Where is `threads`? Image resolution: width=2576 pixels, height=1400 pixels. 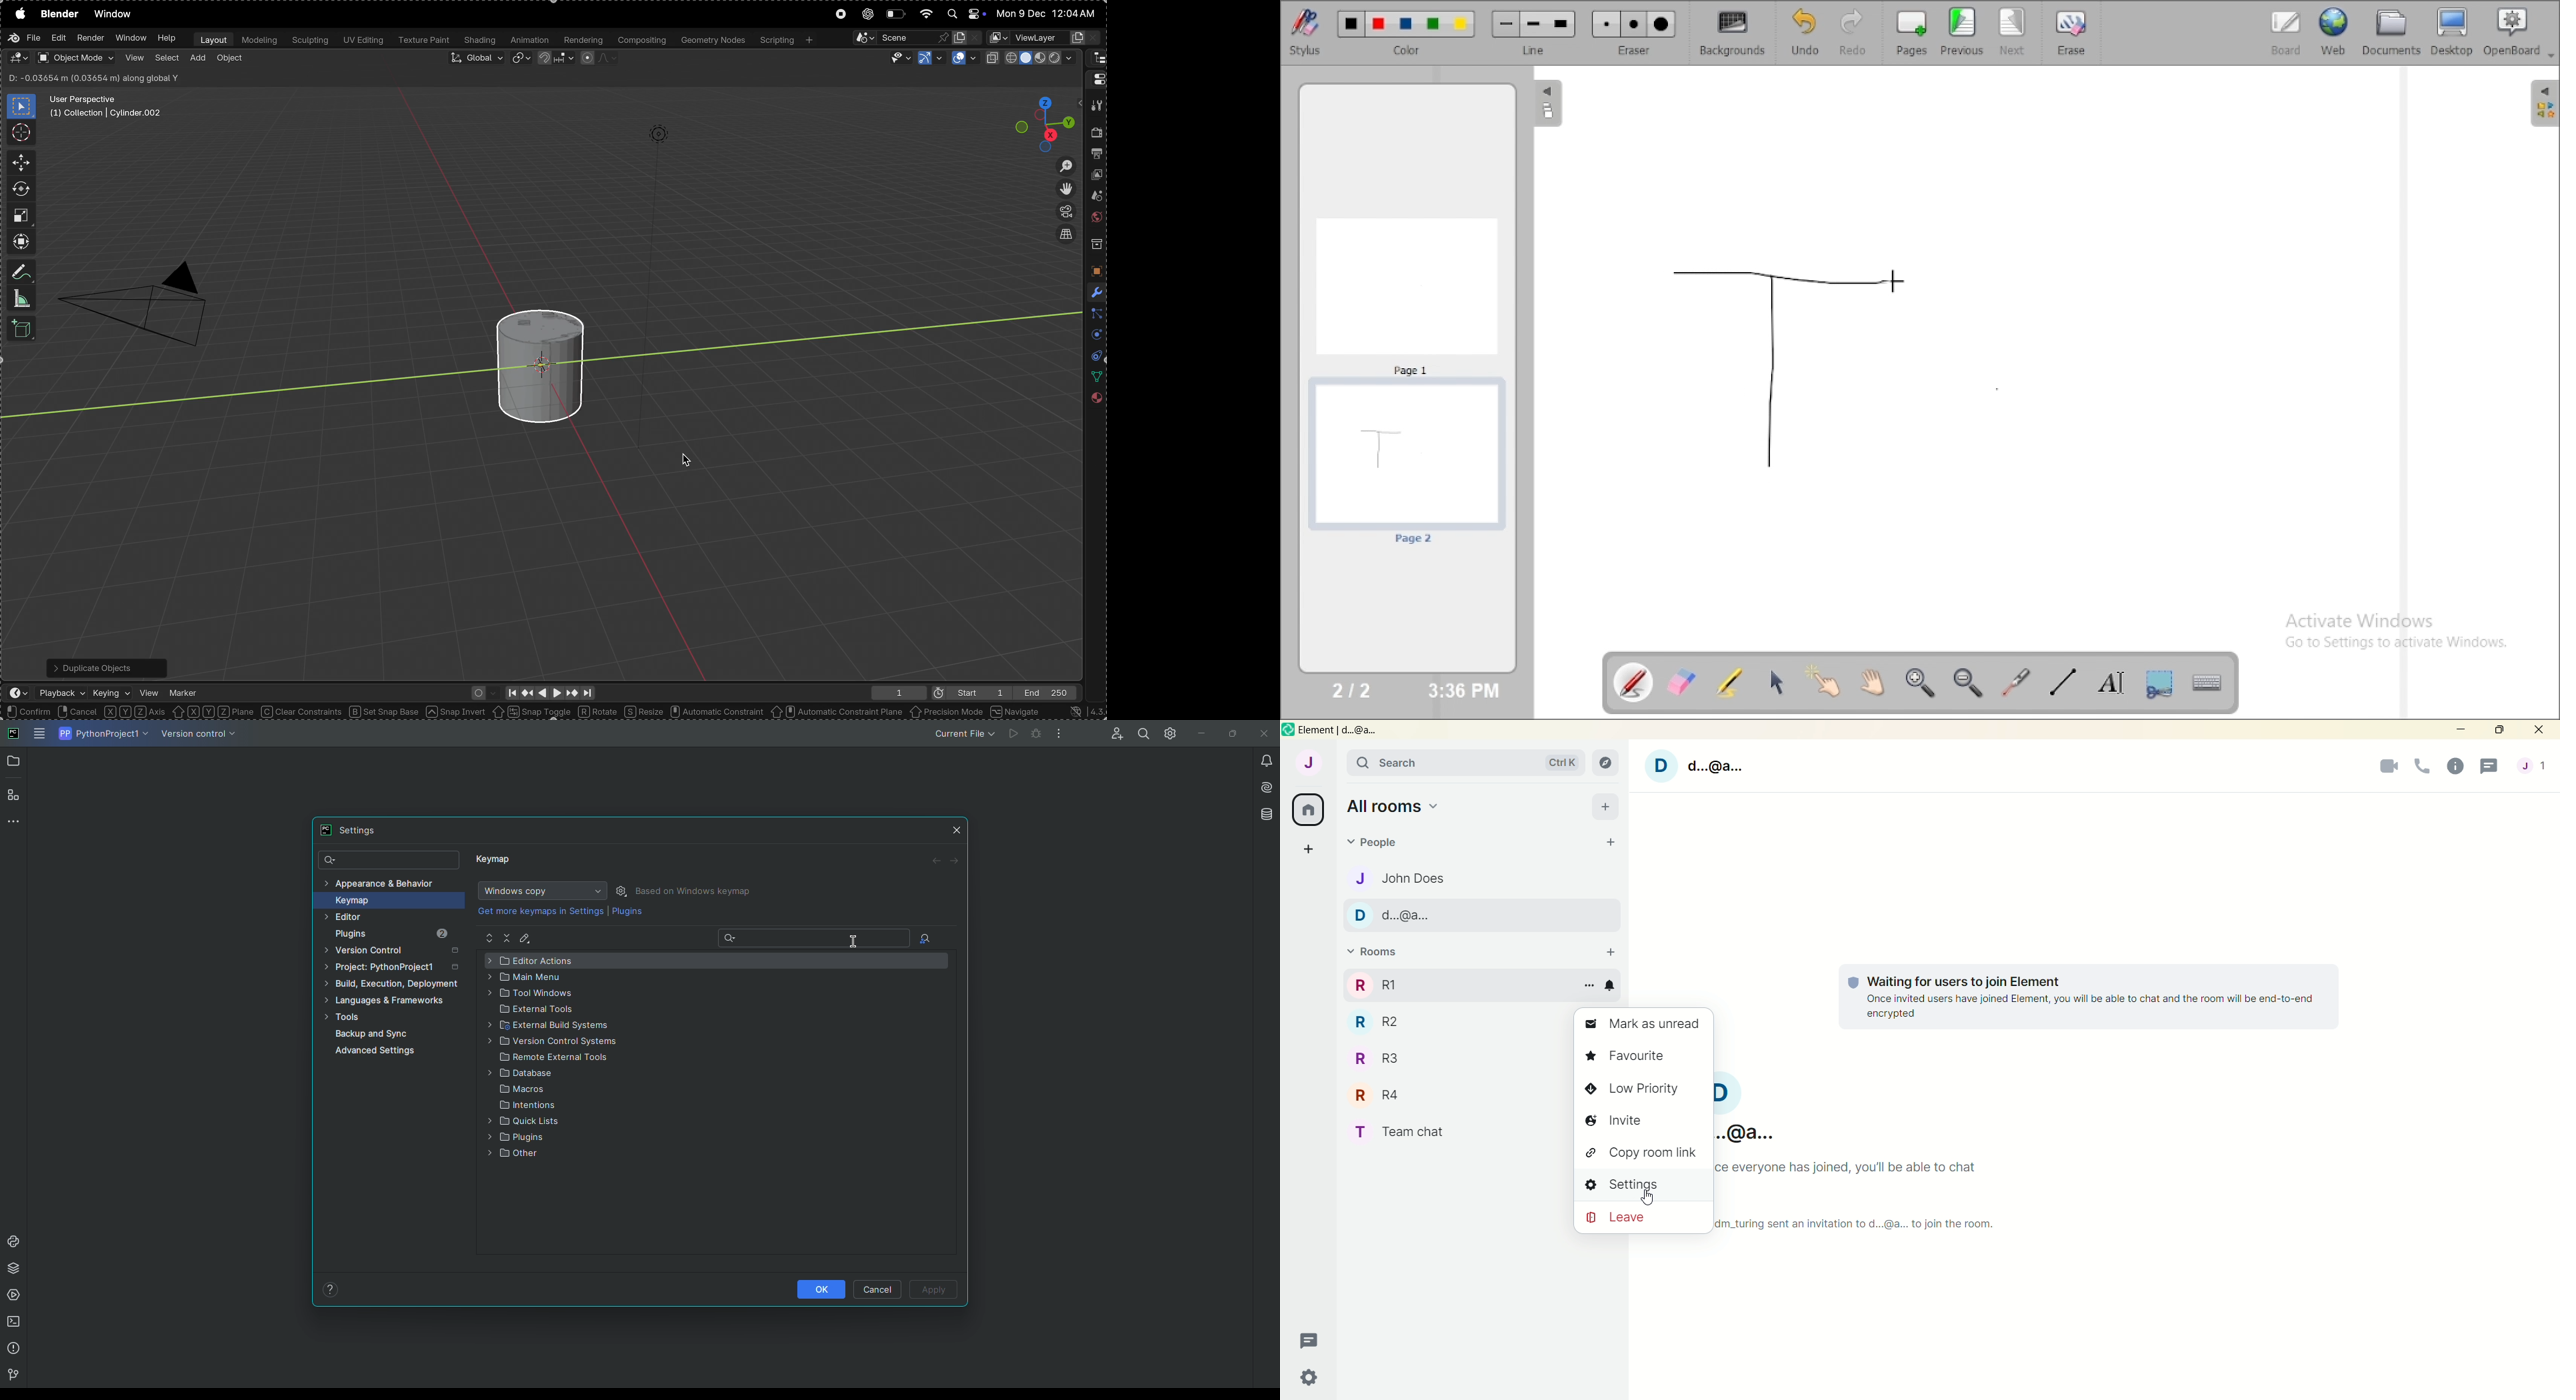 threads is located at coordinates (1305, 1339).